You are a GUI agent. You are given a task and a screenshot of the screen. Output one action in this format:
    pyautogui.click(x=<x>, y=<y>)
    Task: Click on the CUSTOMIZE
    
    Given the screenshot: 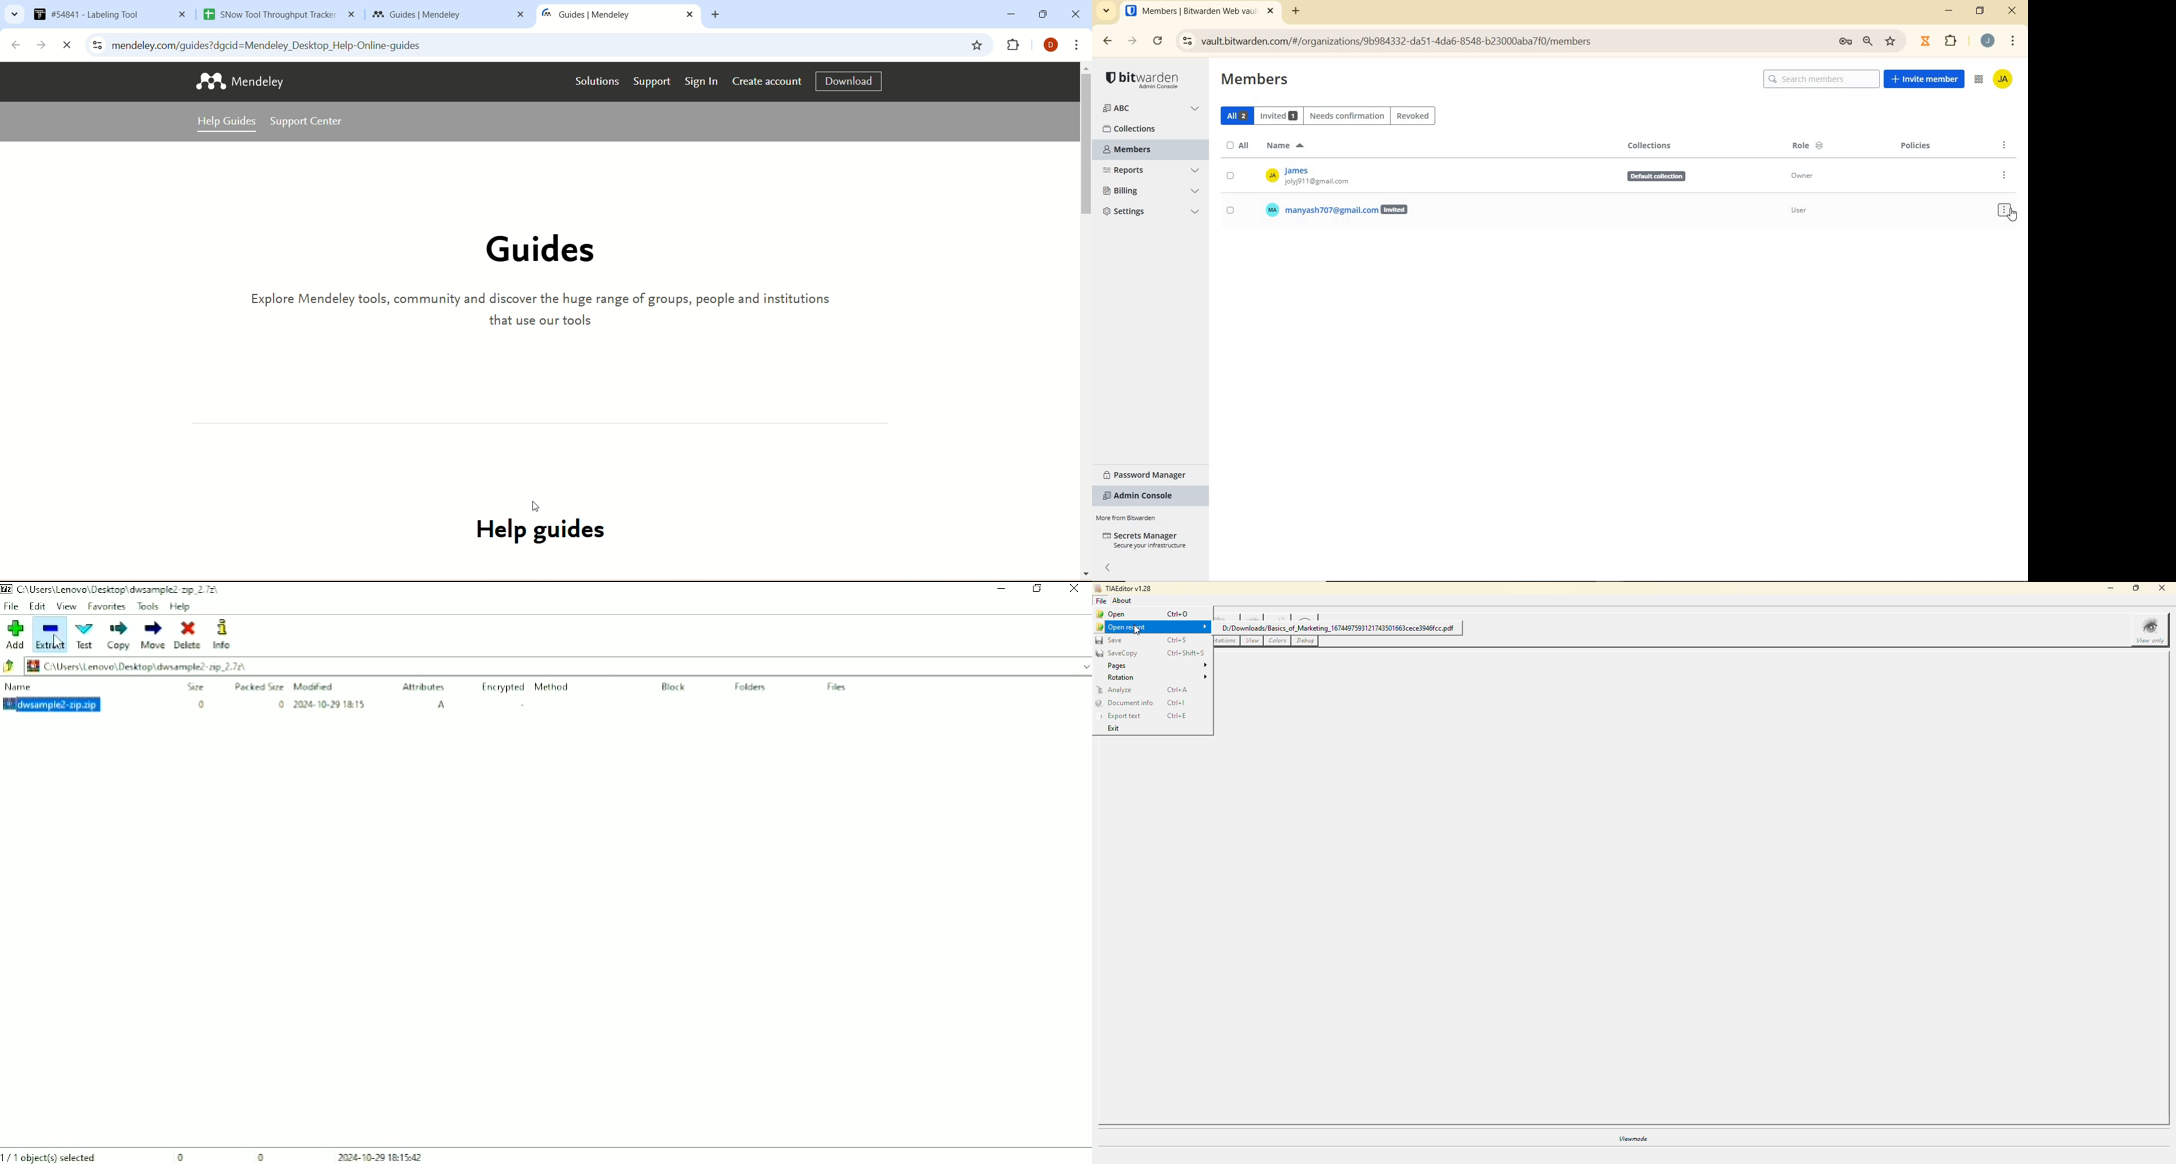 What is the action you would take?
    pyautogui.click(x=2014, y=41)
    